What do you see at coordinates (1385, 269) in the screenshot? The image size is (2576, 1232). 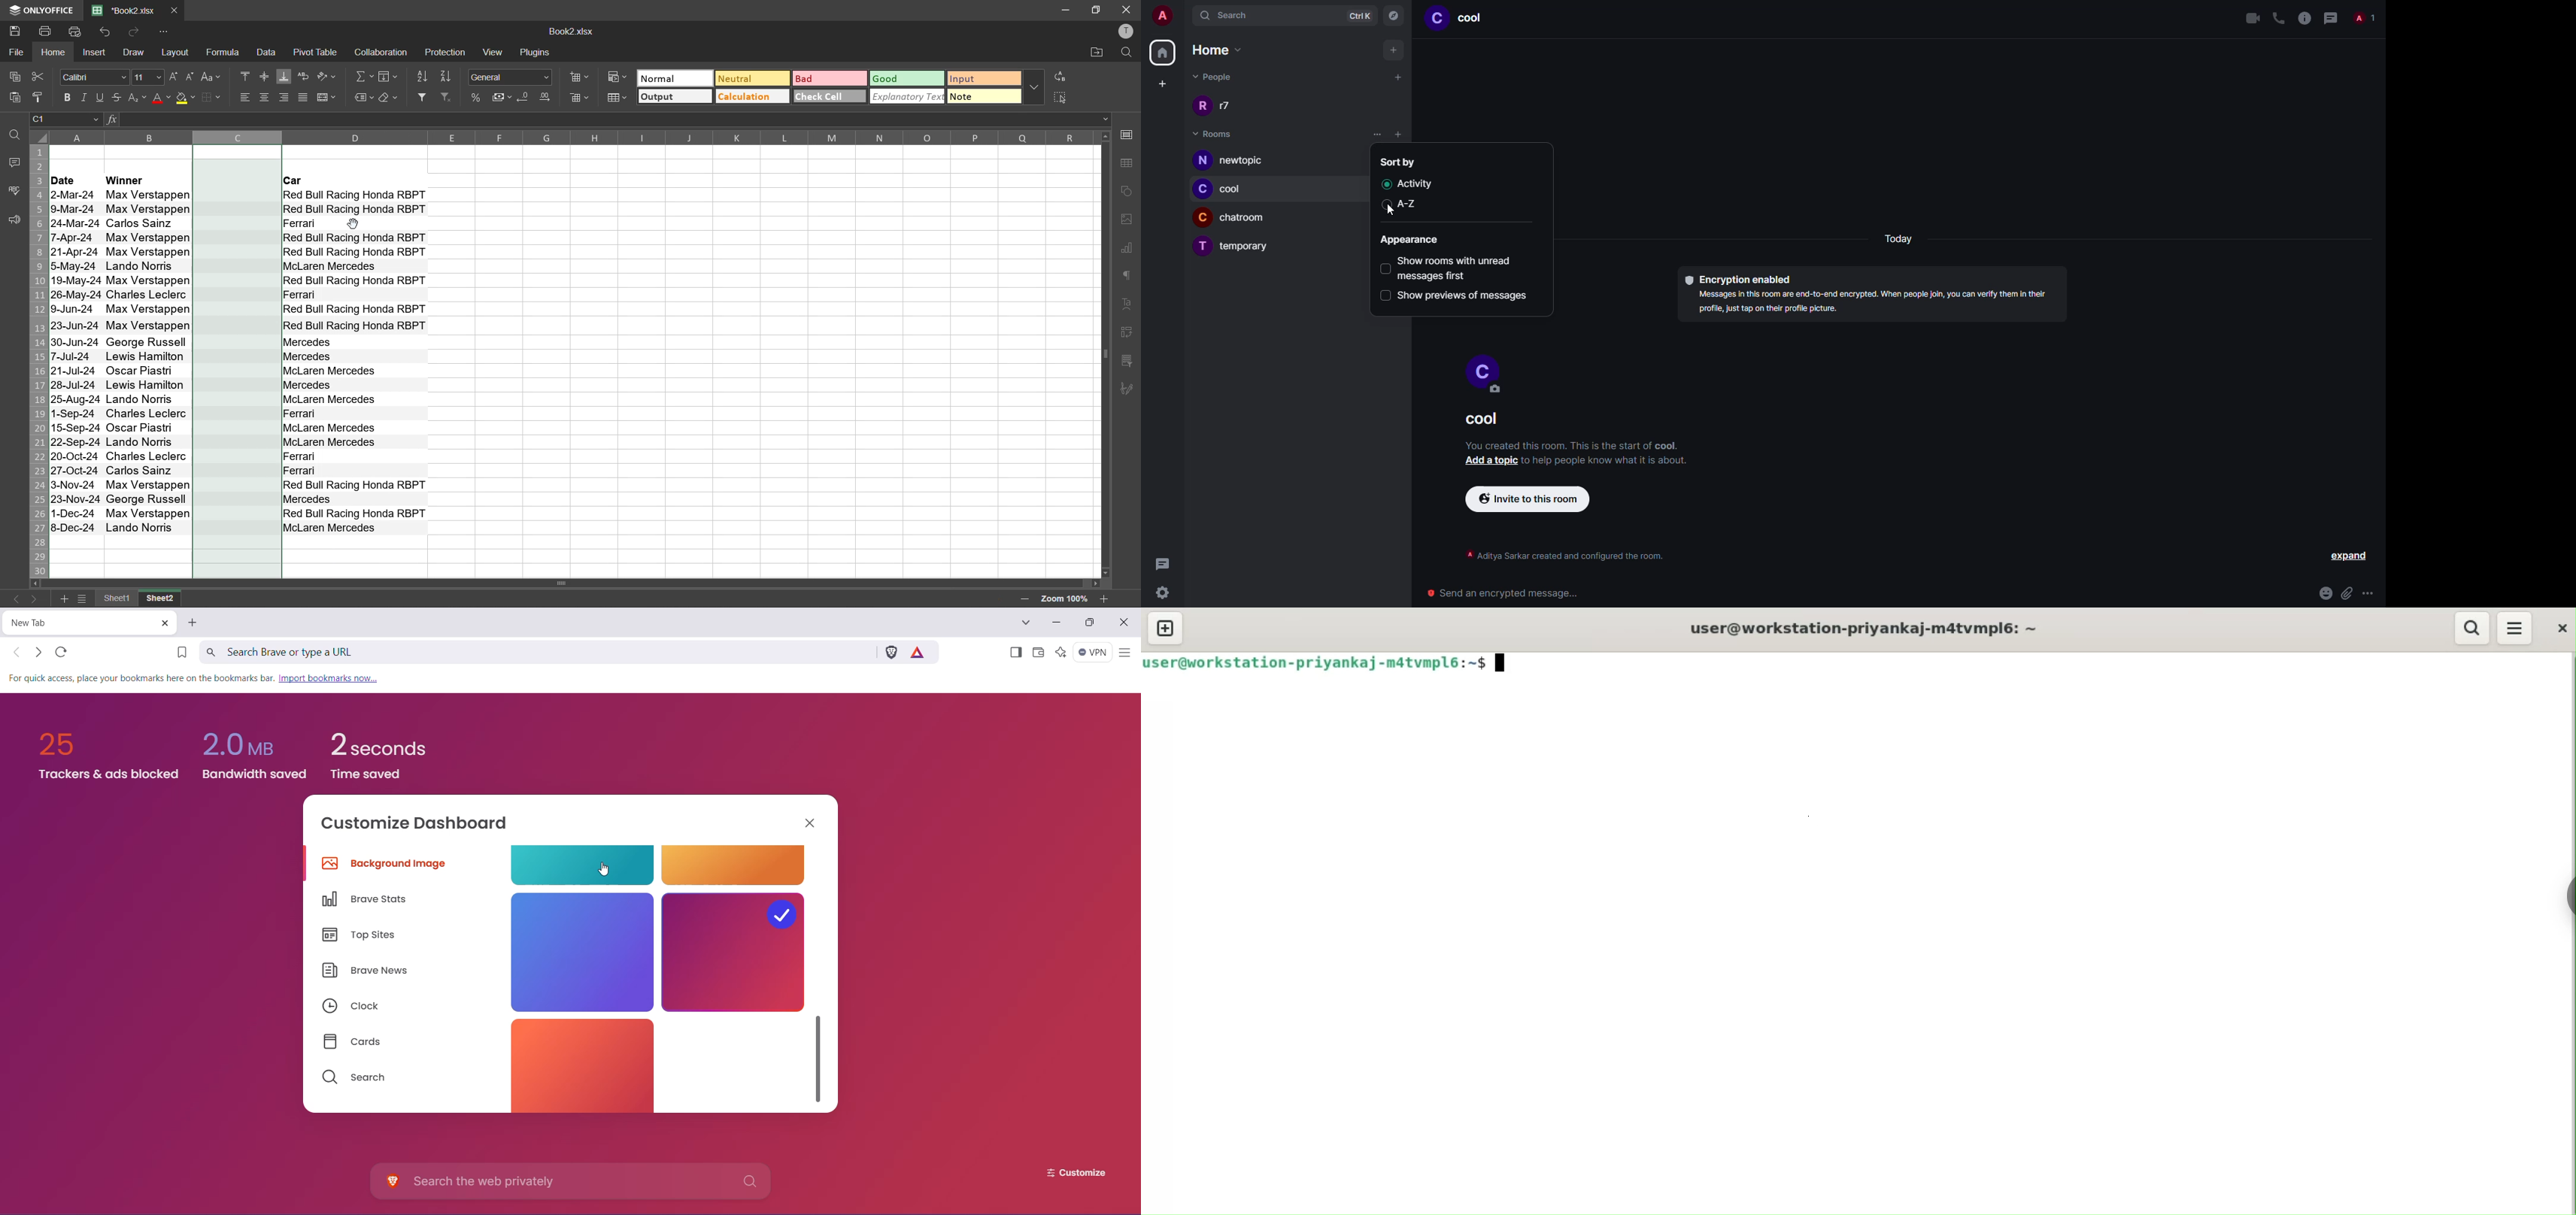 I see `select` at bounding box center [1385, 269].